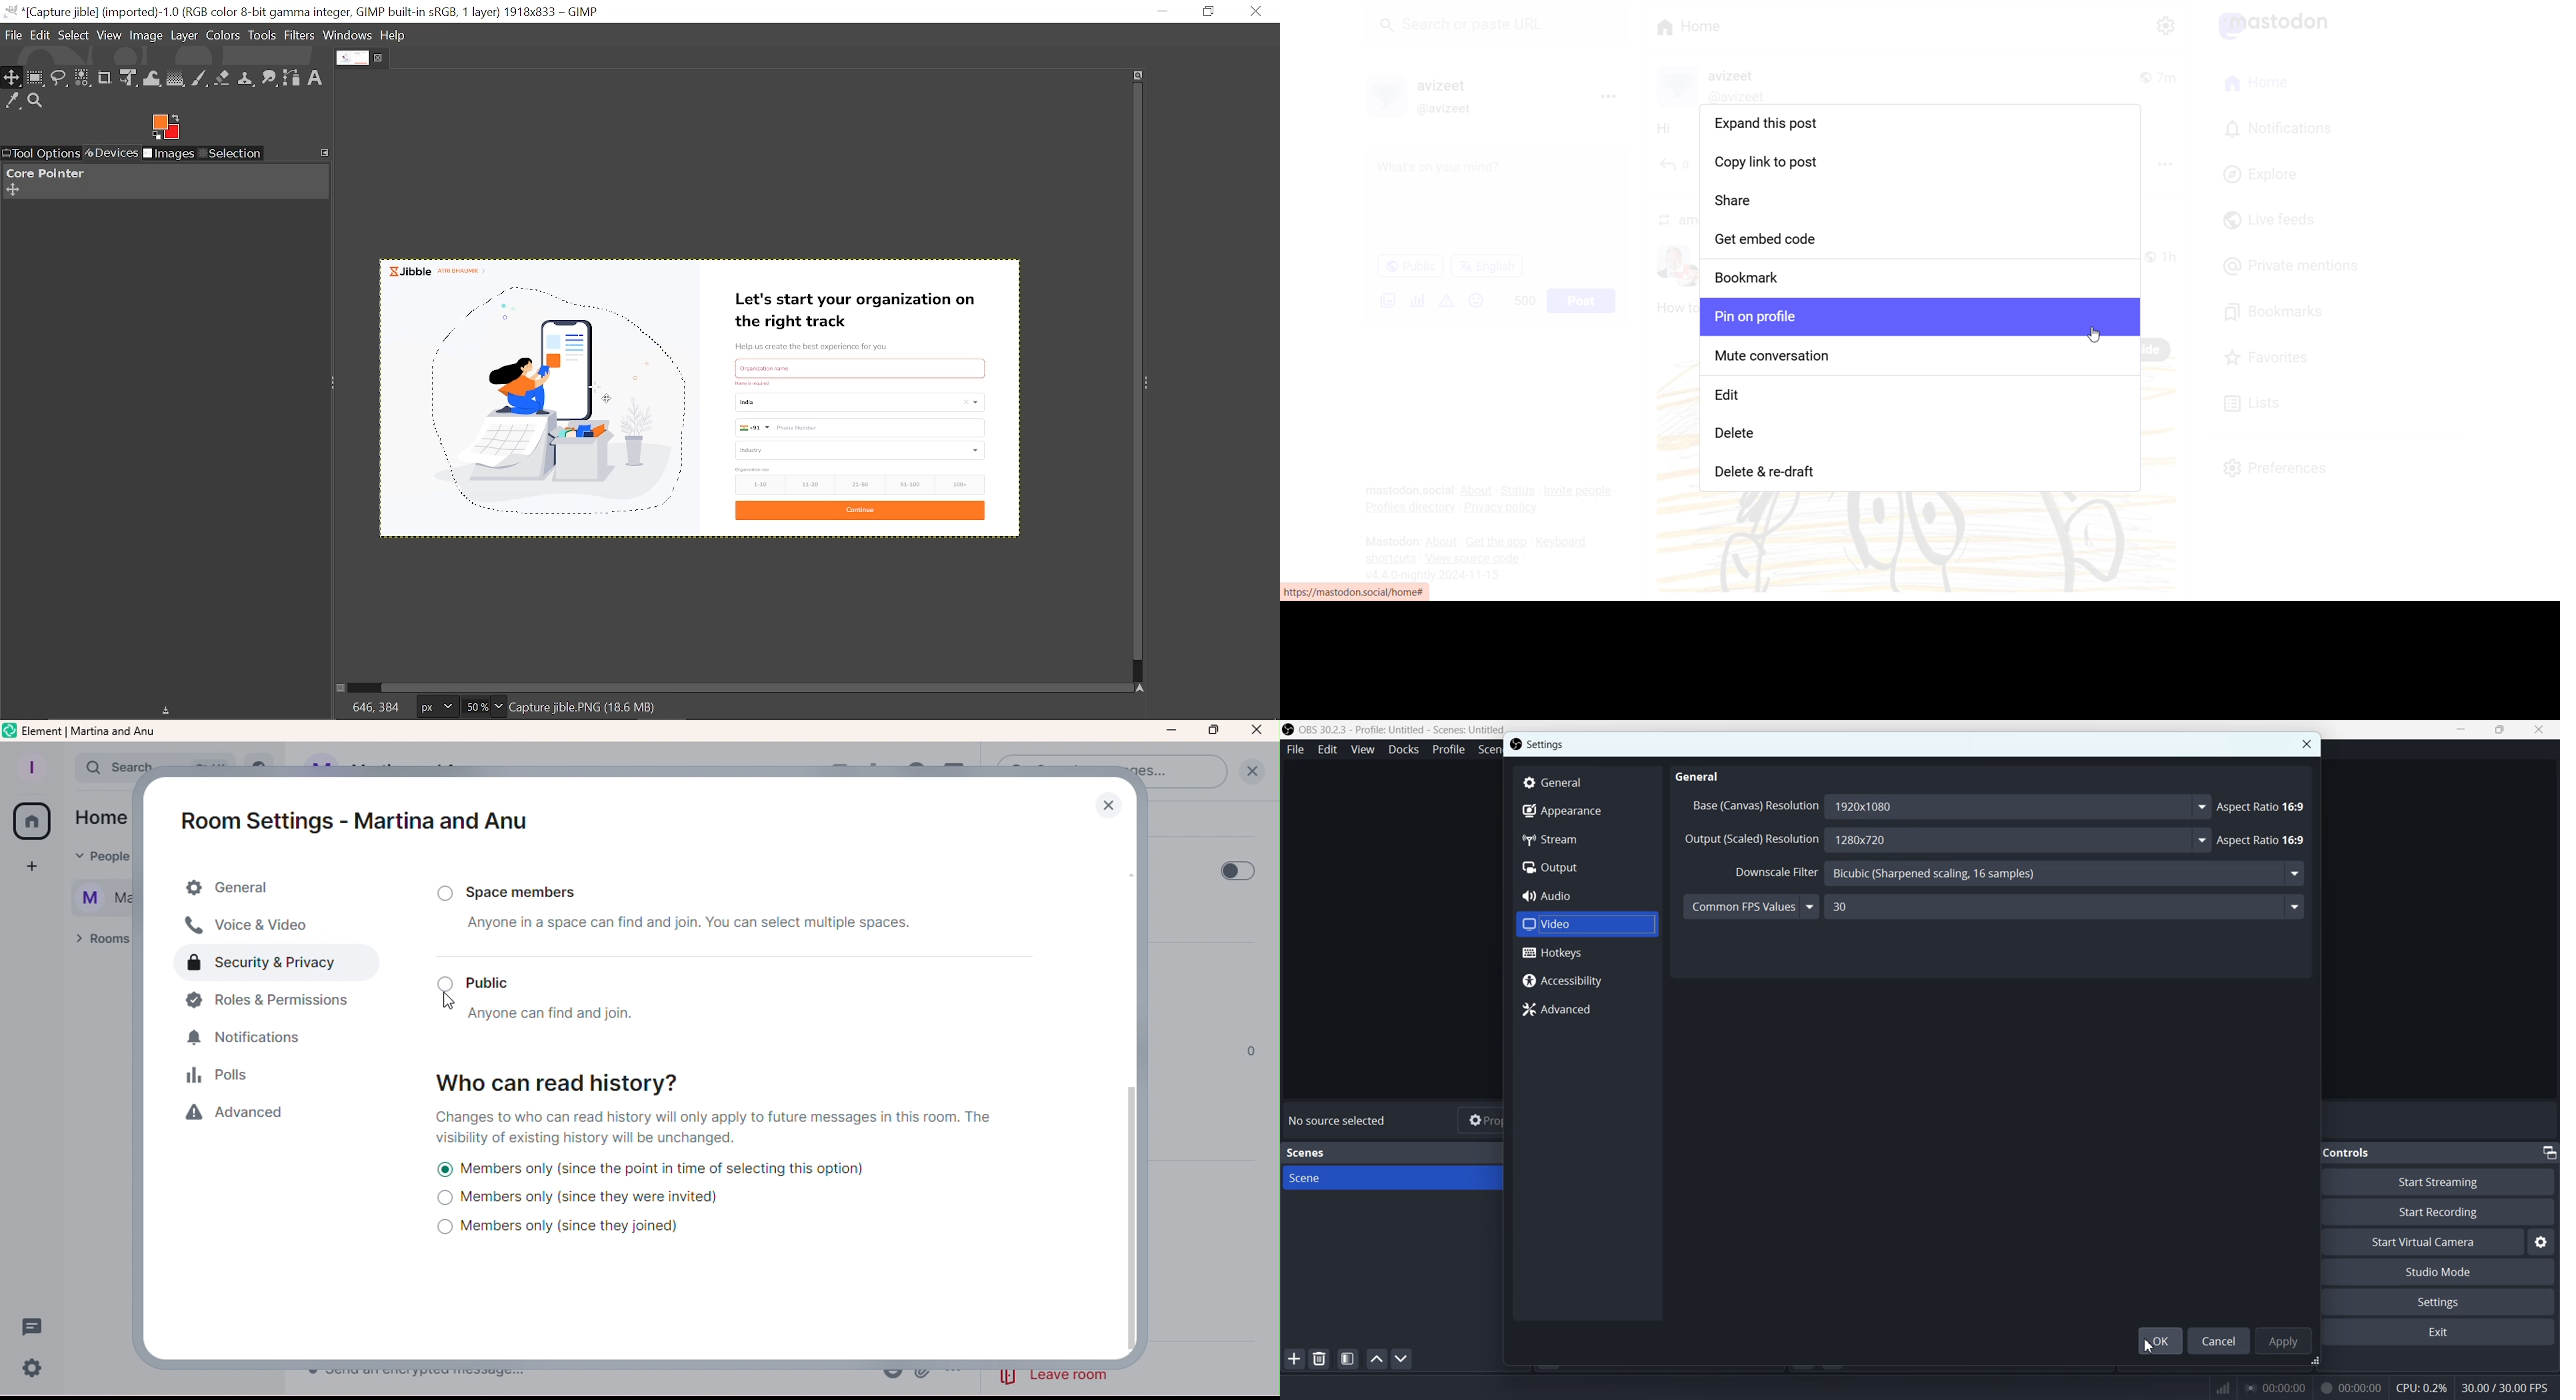  I want to click on General, so click(1701, 775).